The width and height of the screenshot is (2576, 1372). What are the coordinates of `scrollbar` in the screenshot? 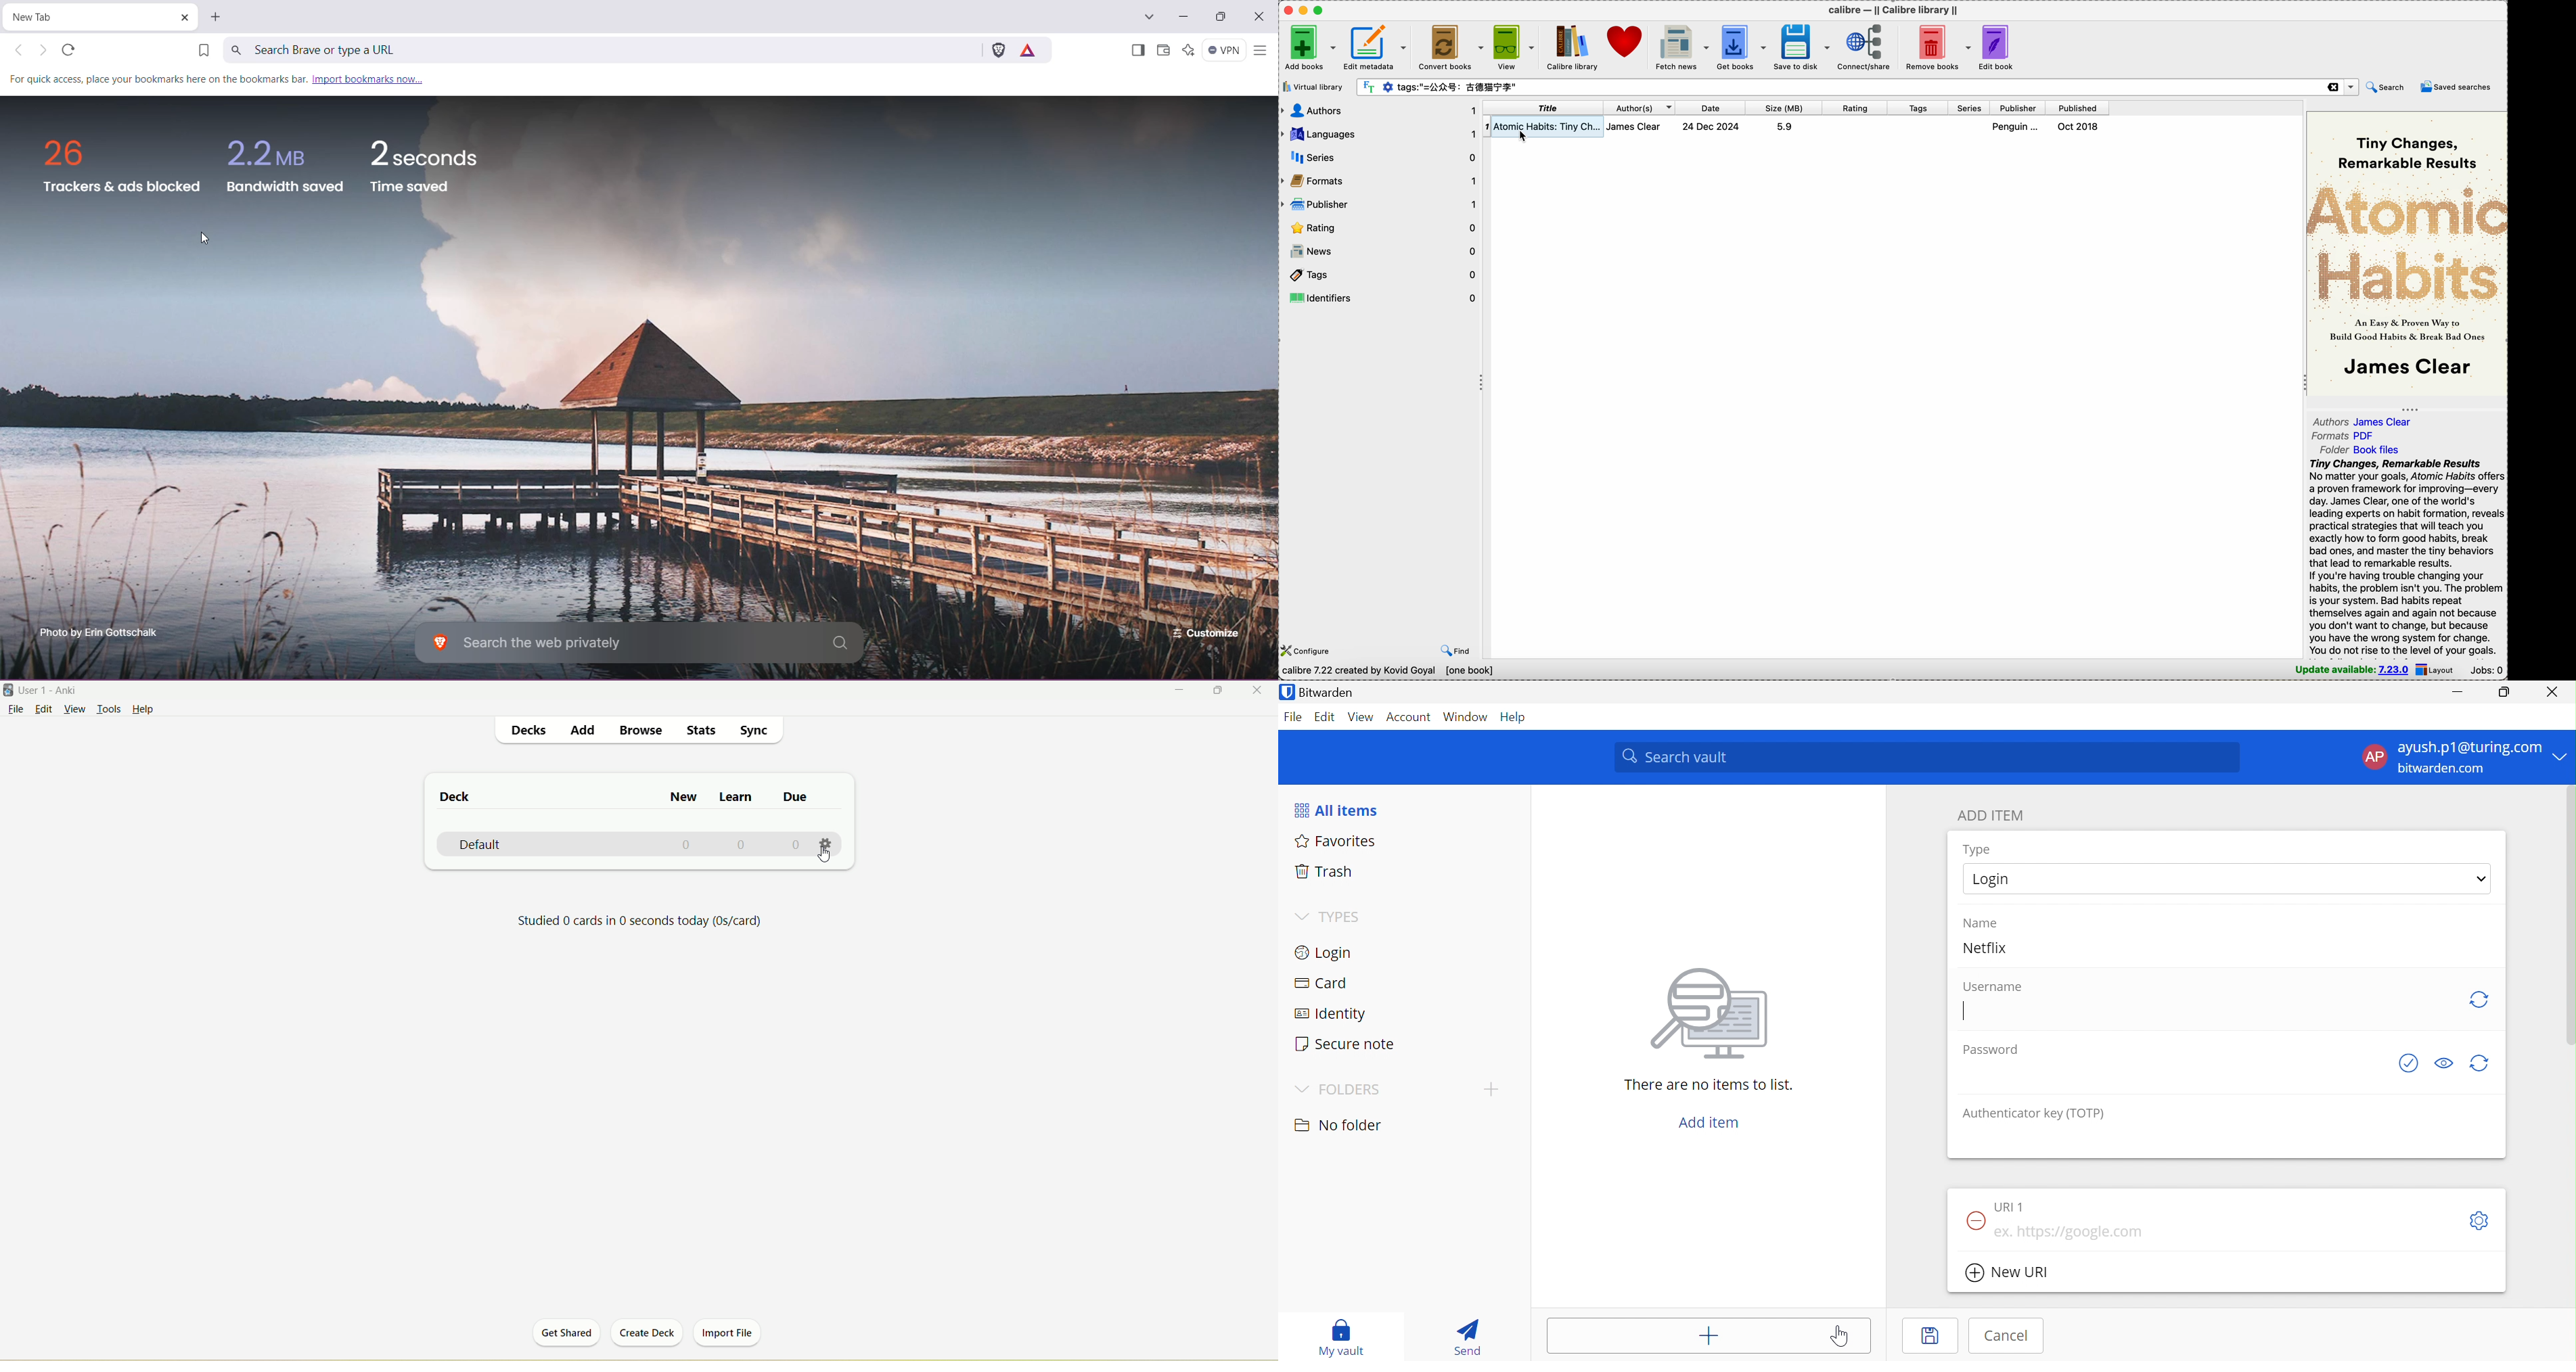 It's located at (2571, 917).